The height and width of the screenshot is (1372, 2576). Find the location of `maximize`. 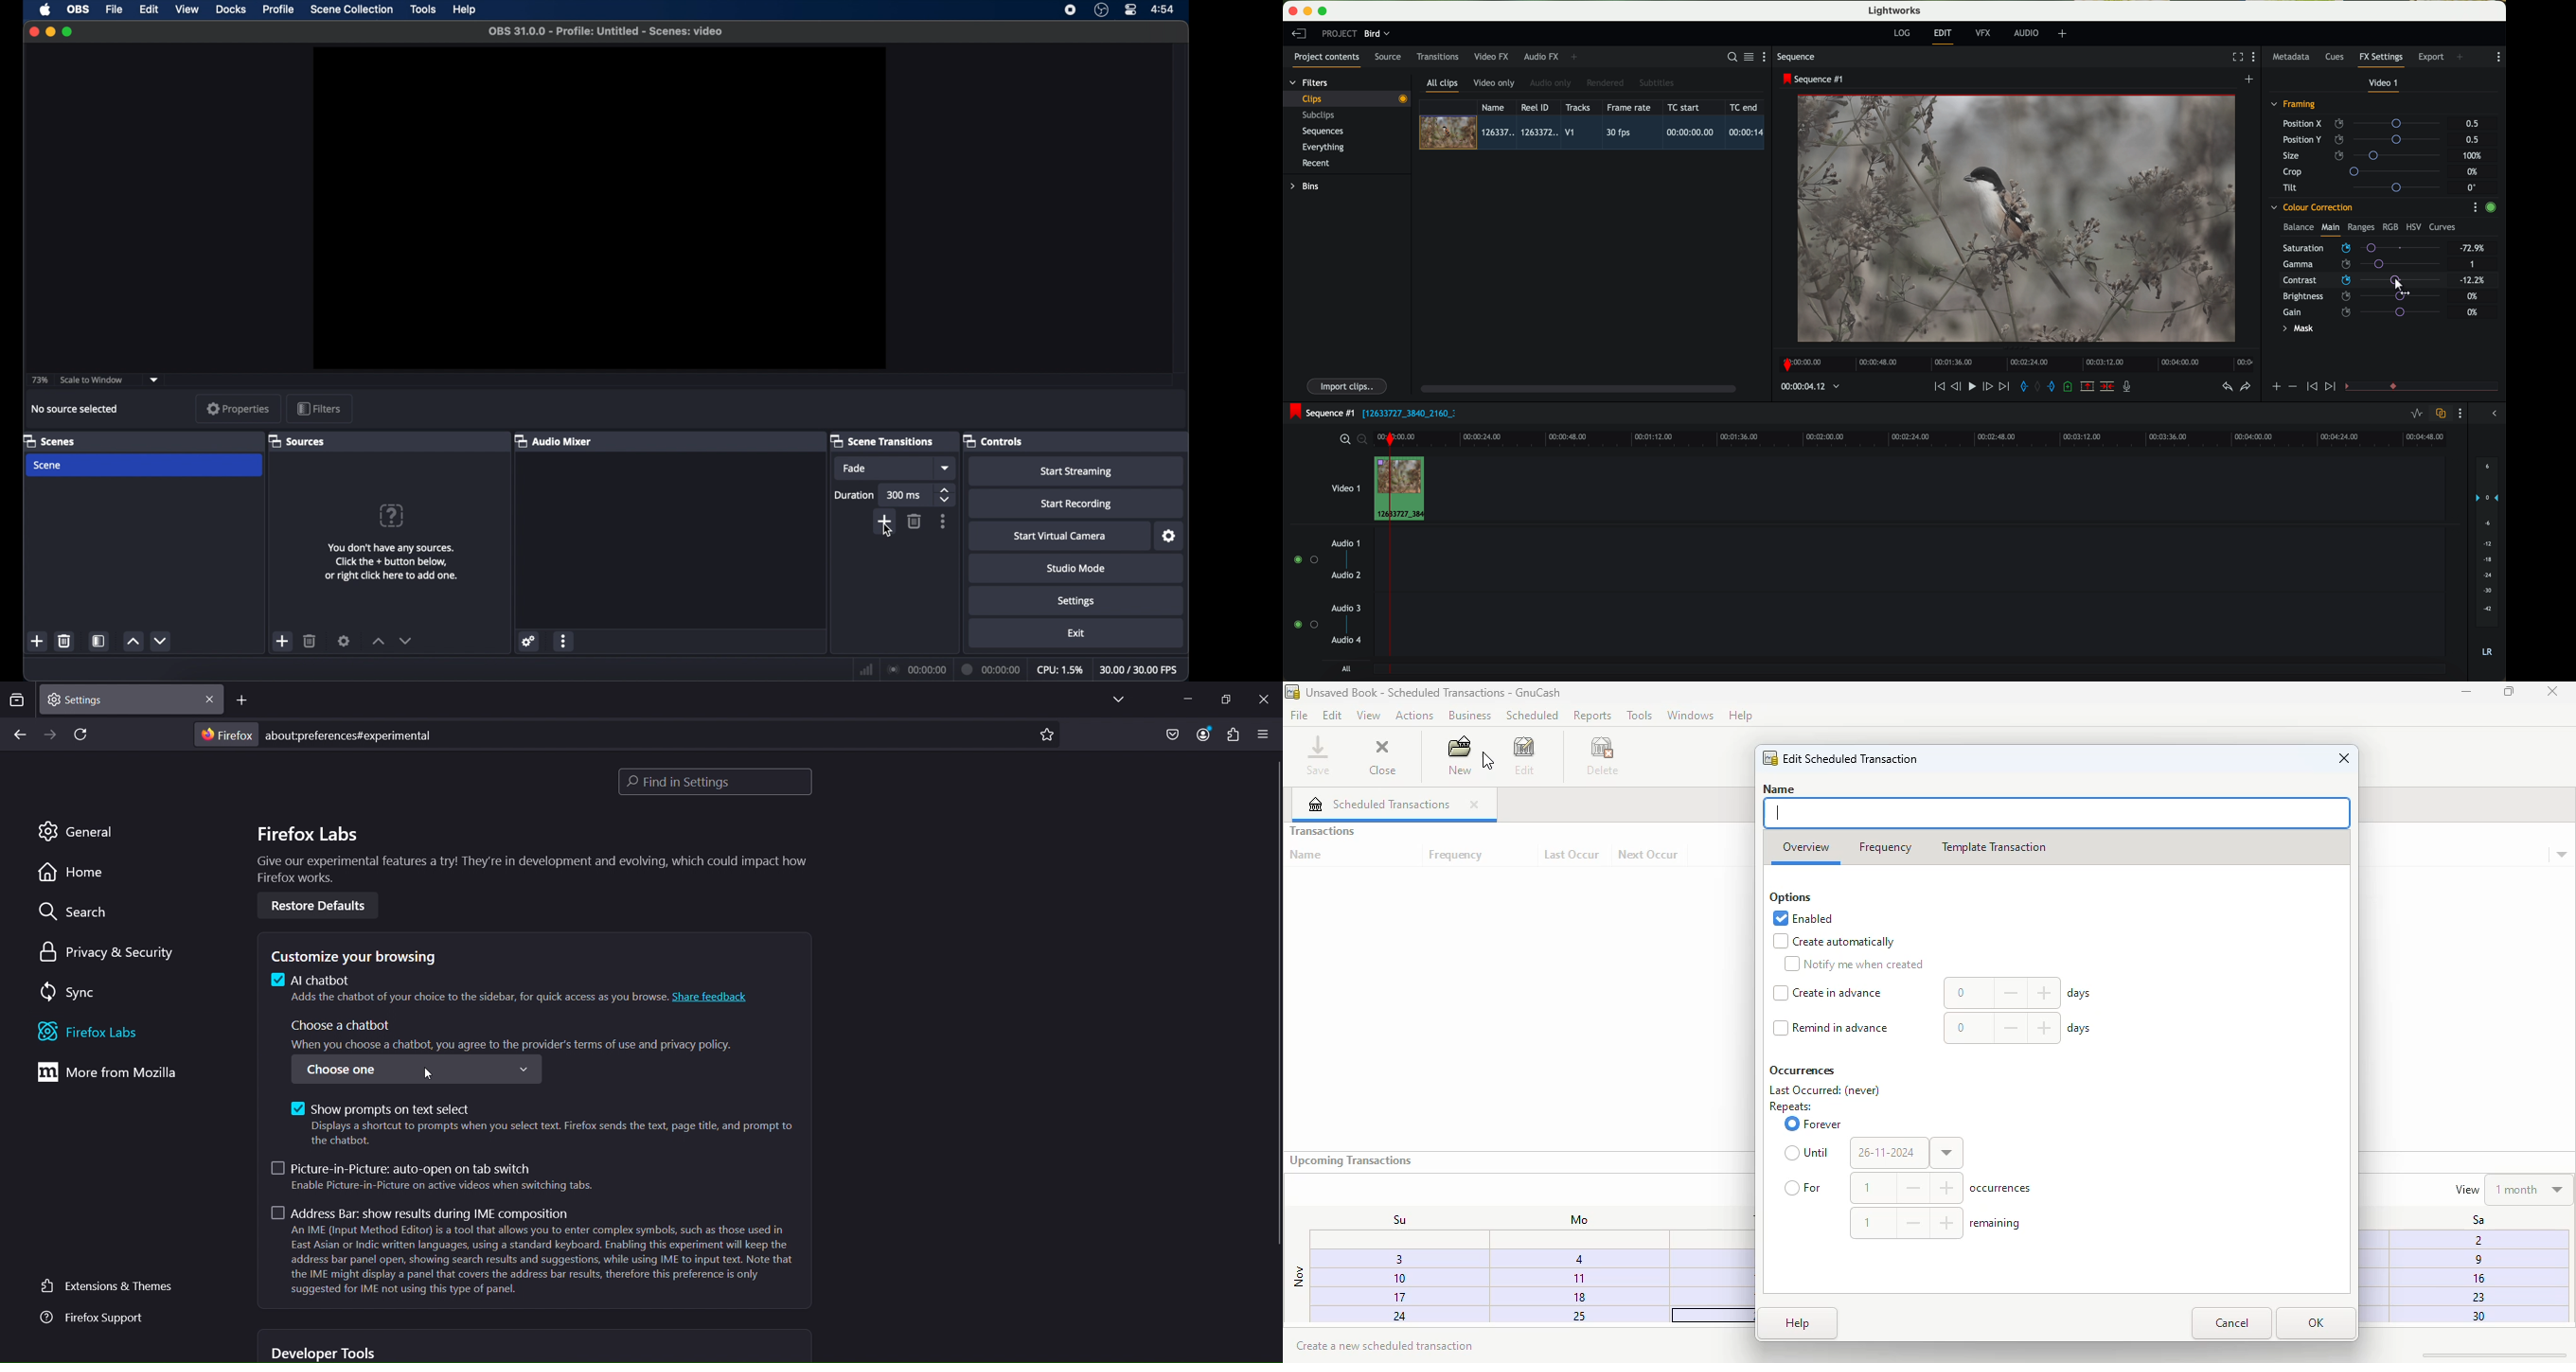

maximize is located at coordinates (2509, 691).